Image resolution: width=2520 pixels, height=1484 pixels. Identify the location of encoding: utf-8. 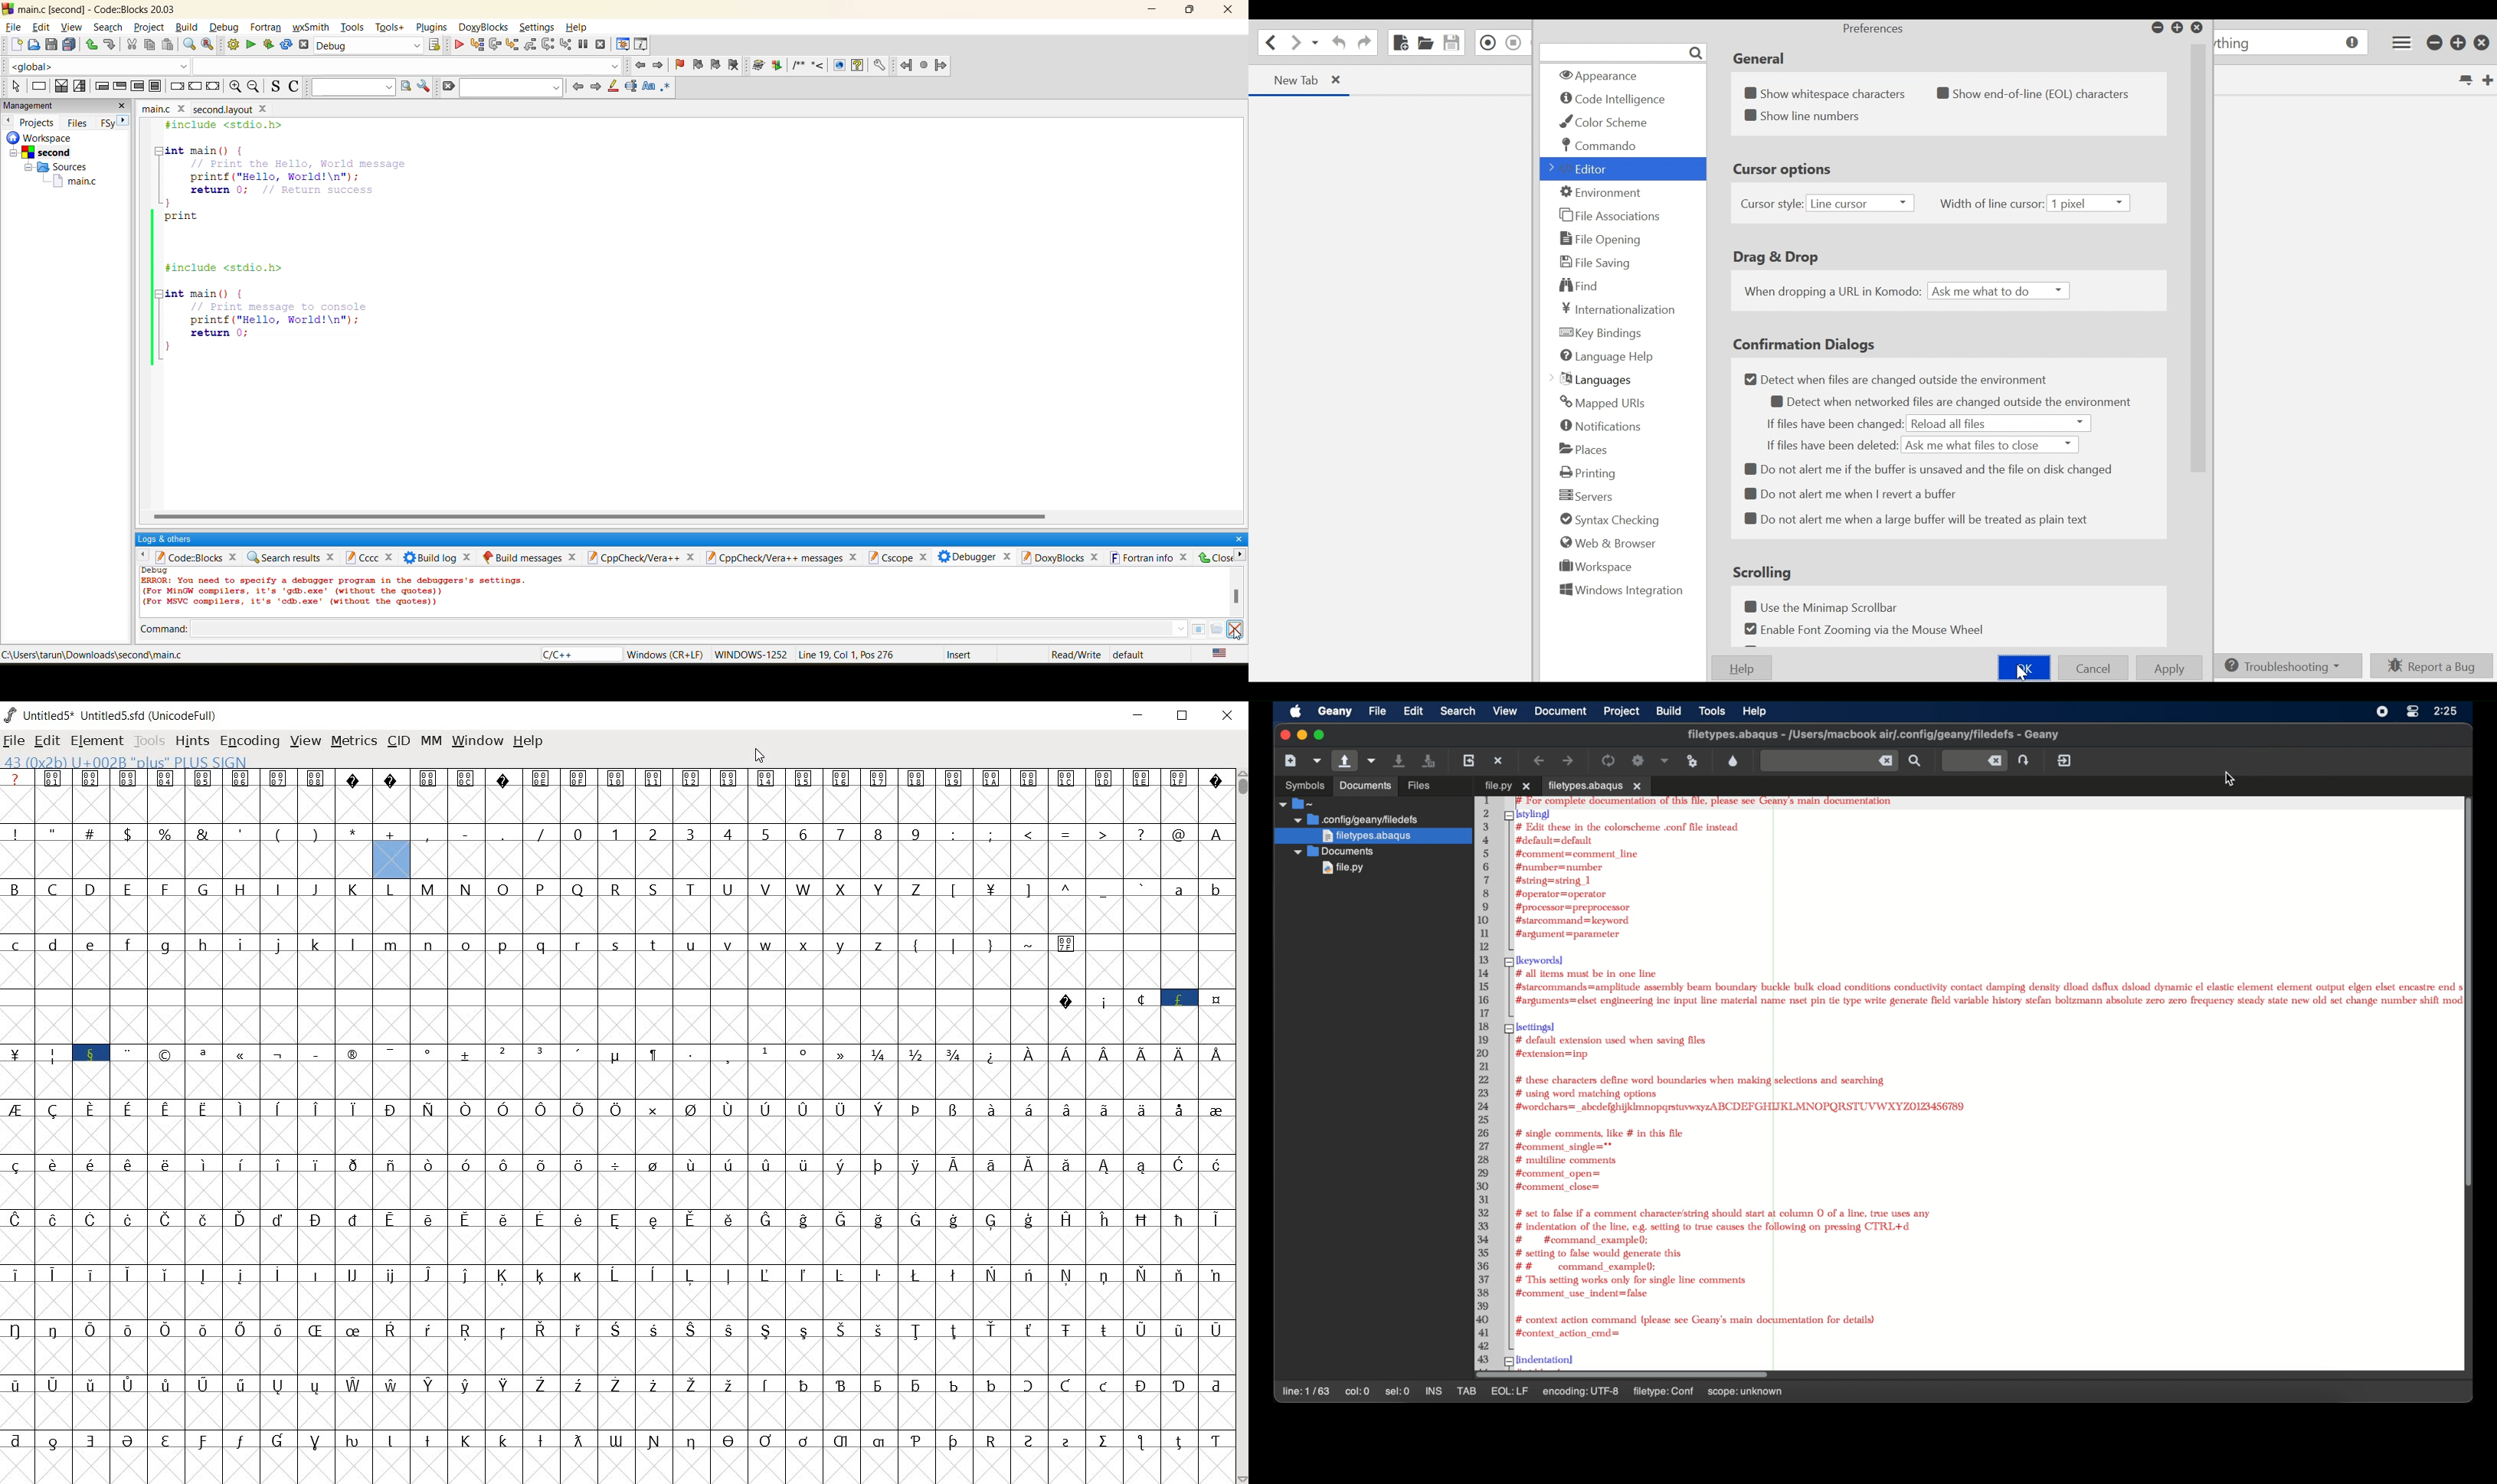
(1620, 1392).